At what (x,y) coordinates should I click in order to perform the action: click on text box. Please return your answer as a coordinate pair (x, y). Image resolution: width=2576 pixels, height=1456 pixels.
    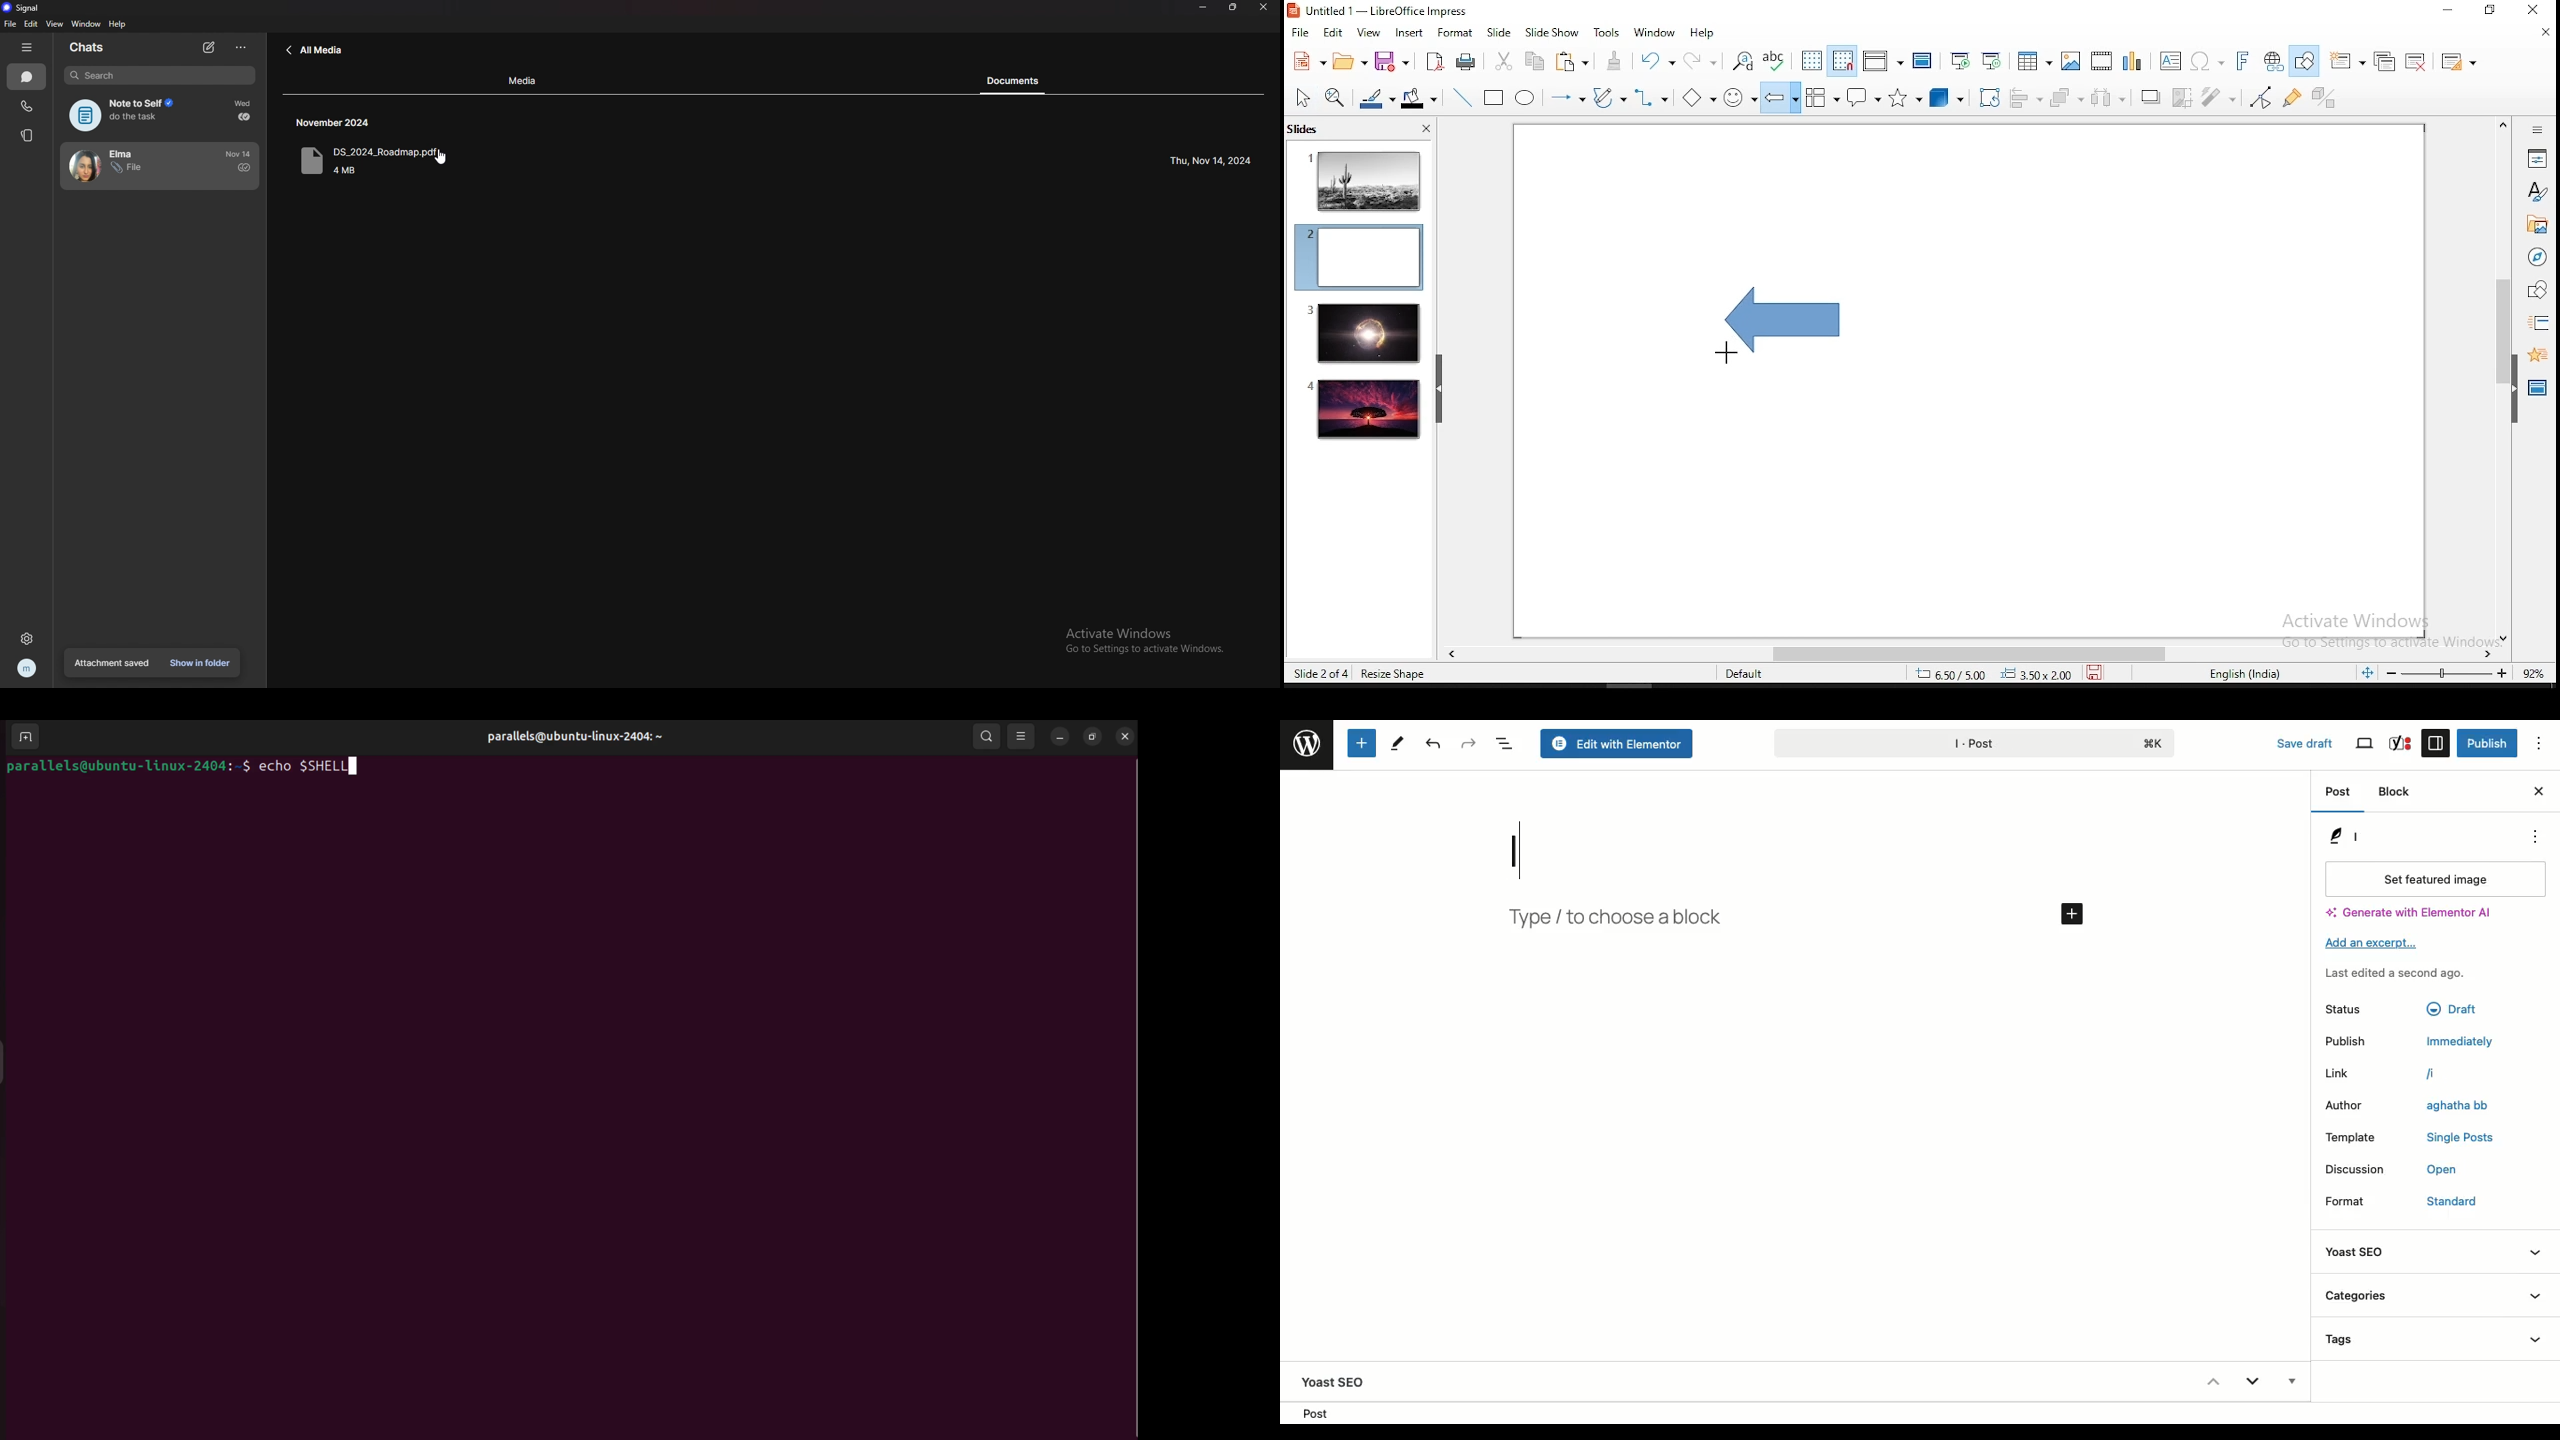
    Looking at the image, I should click on (2169, 61).